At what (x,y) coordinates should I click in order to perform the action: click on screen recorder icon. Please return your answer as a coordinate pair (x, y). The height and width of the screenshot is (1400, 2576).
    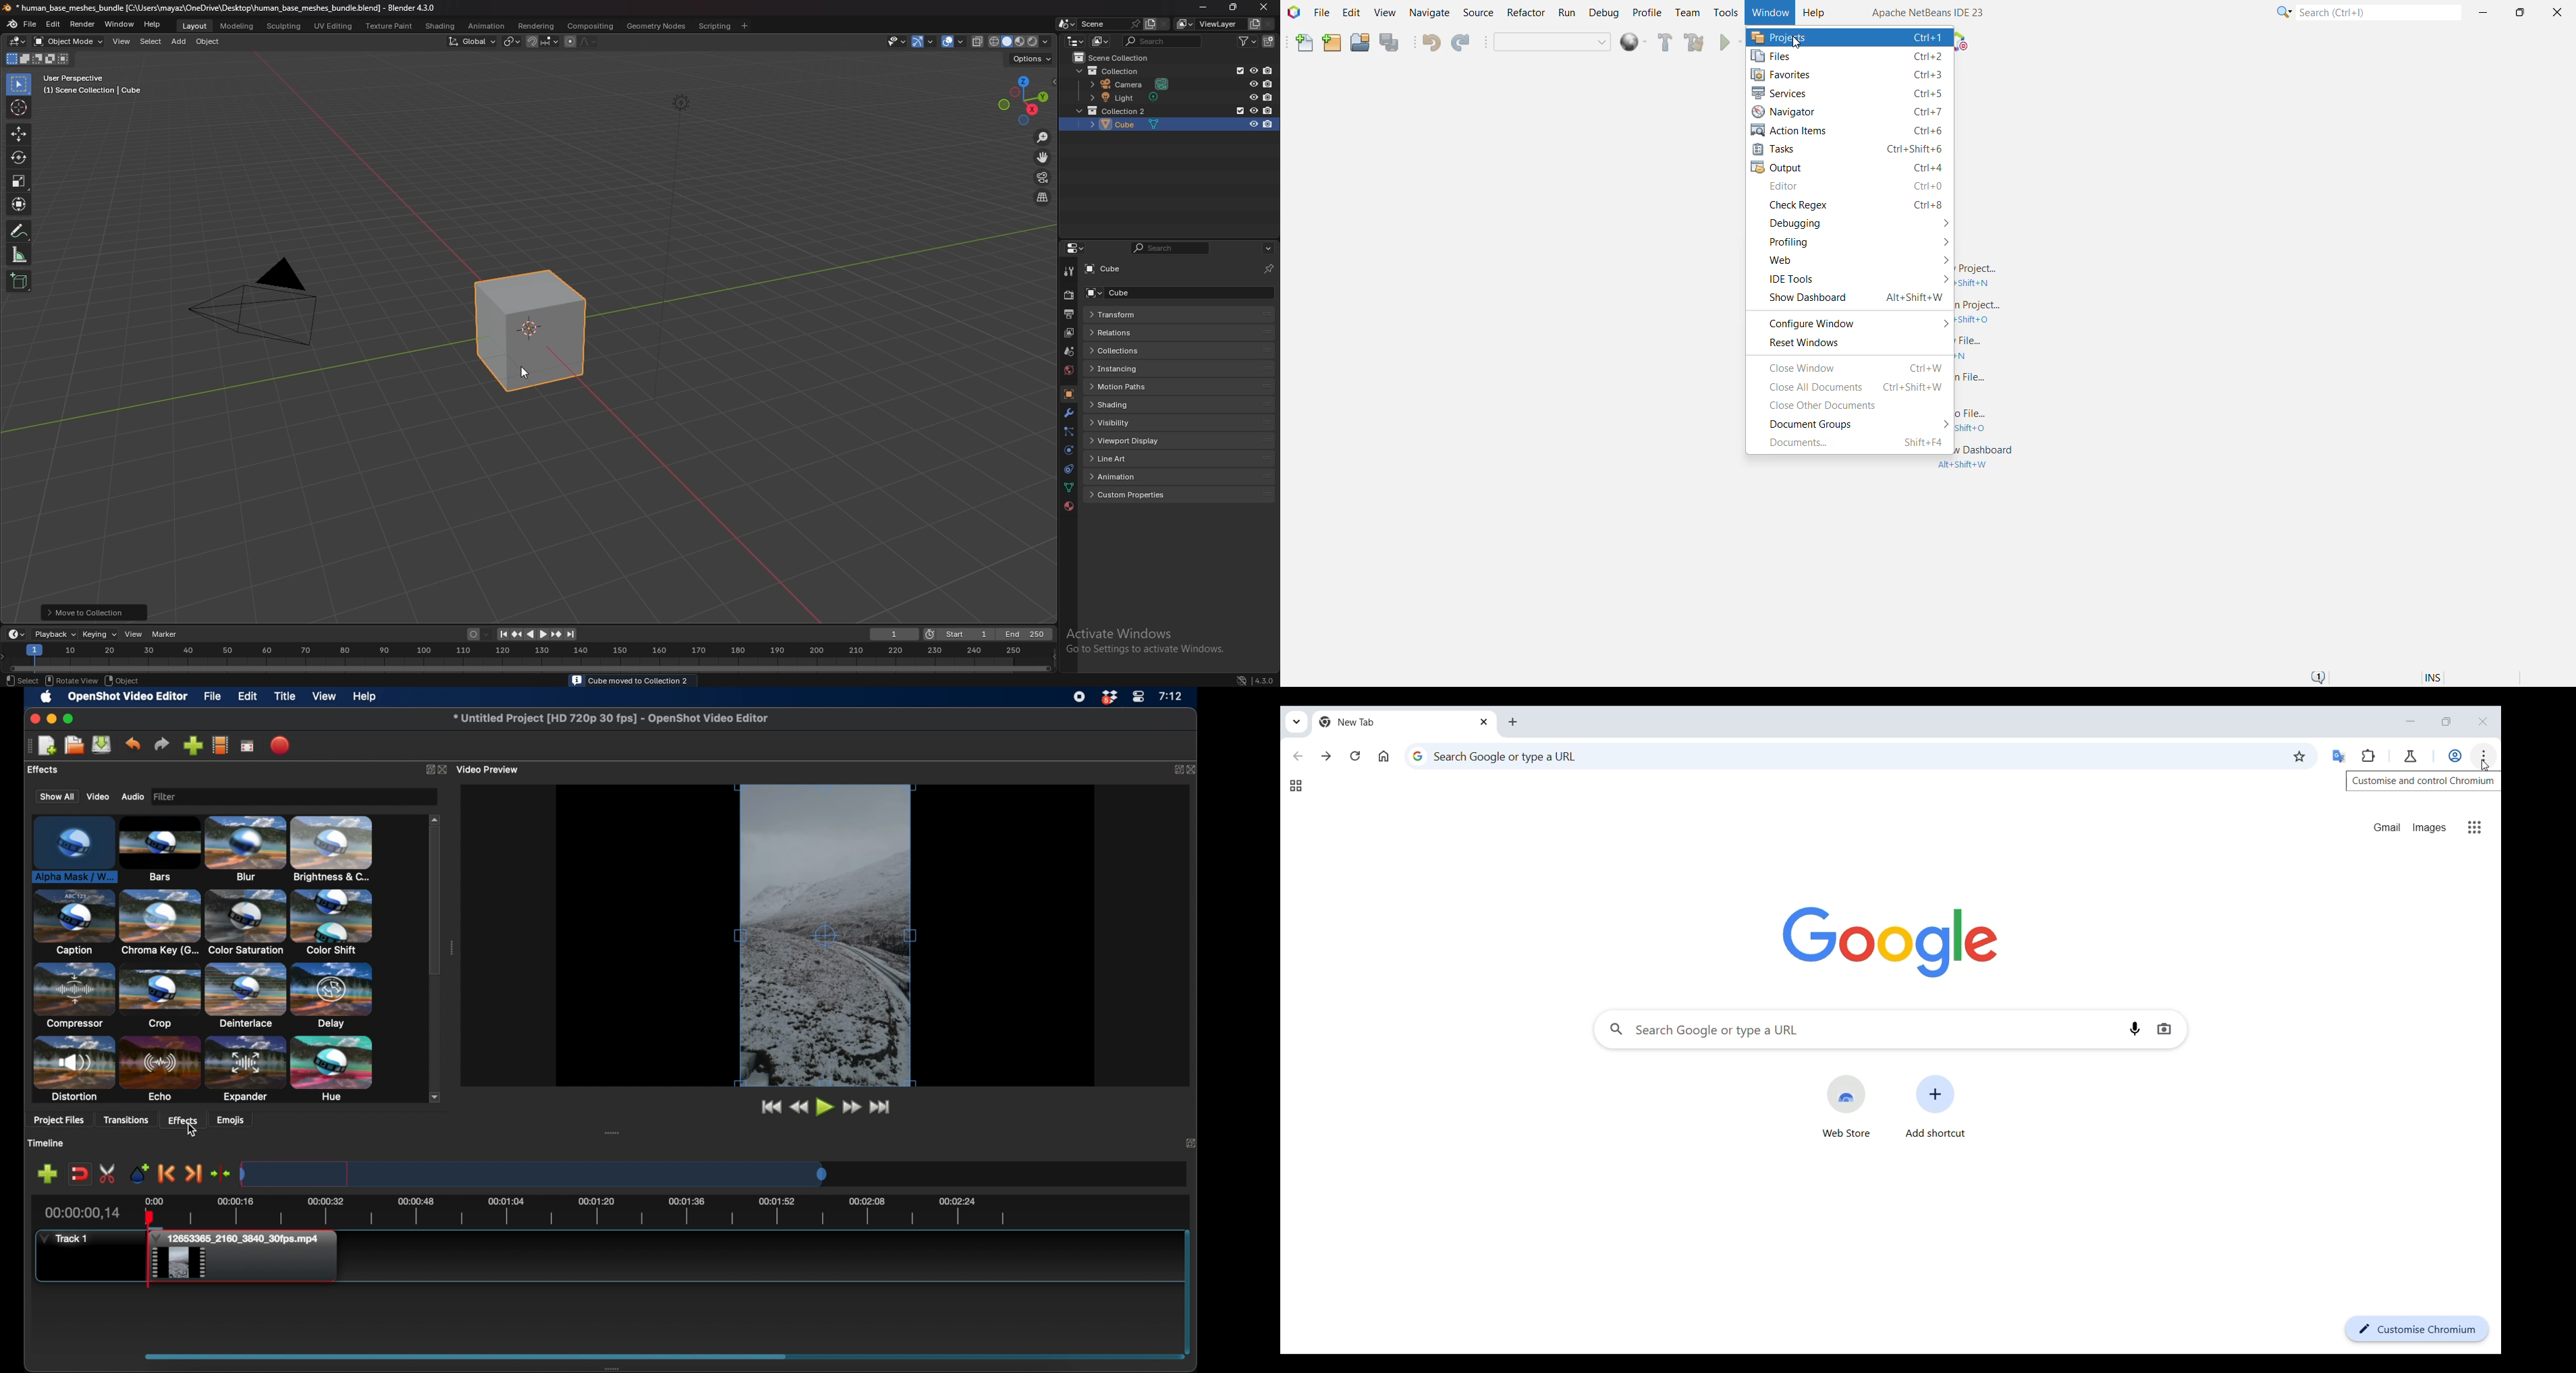
    Looking at the image, I should click on (1080, 697).